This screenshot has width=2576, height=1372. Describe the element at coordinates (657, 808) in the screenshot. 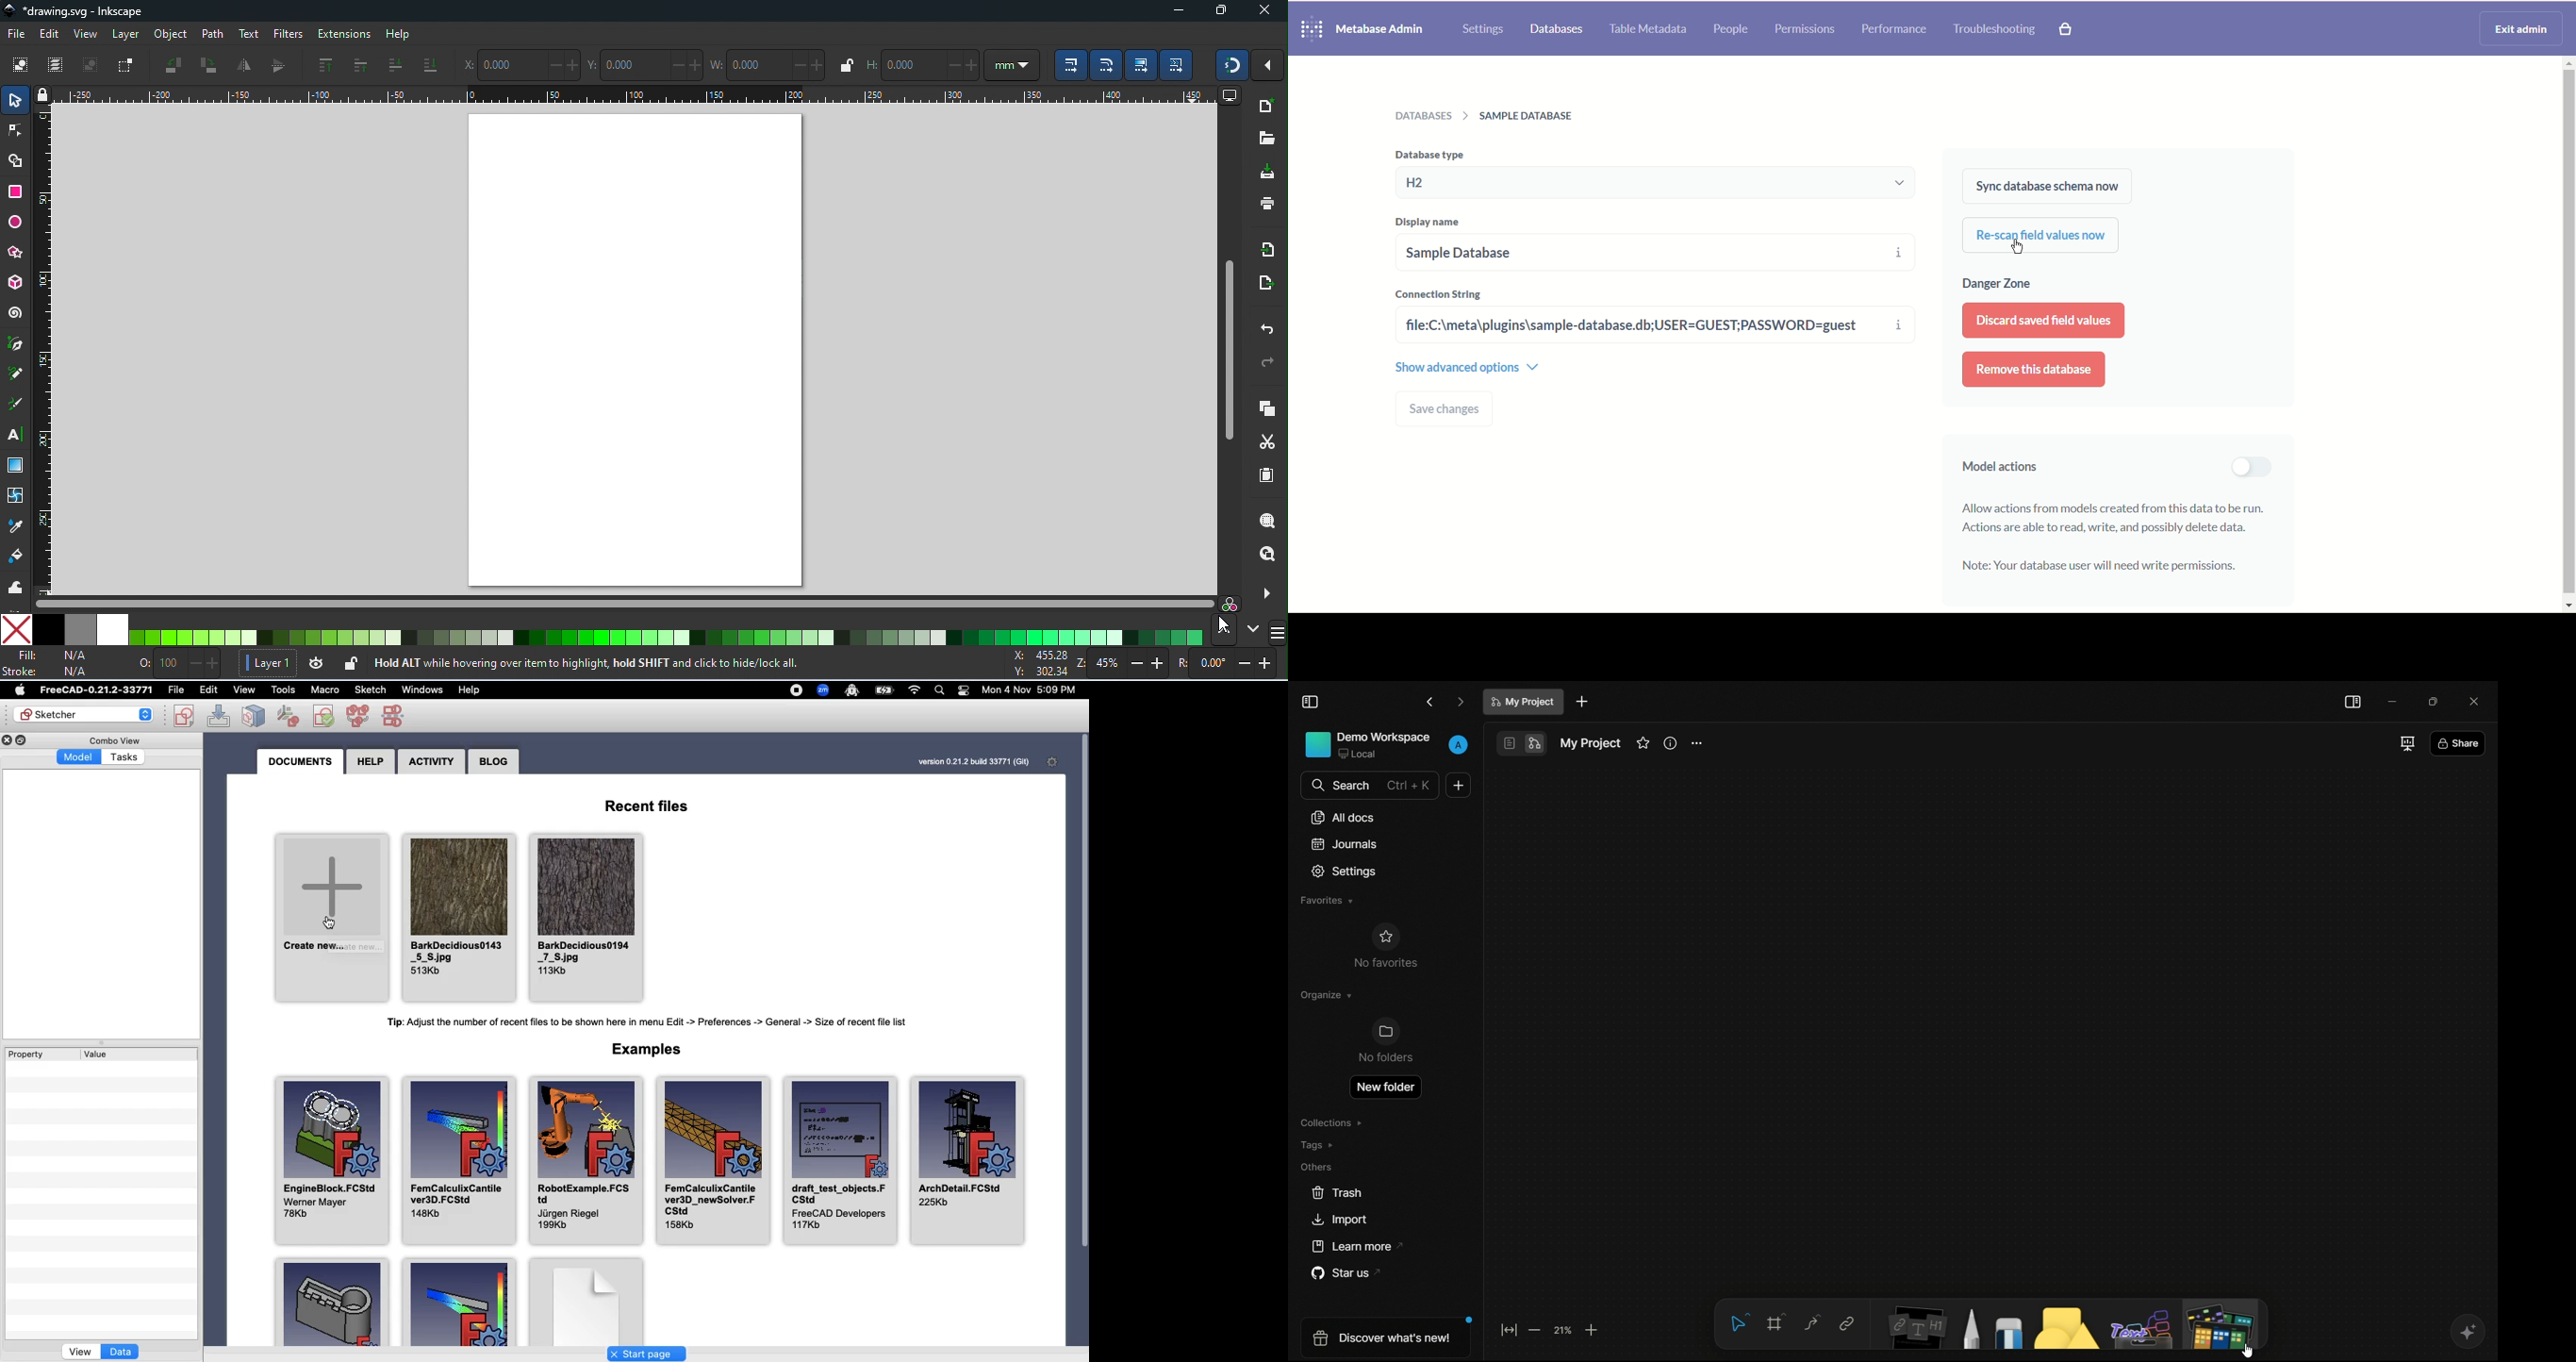

I see `Recent files` at that location.